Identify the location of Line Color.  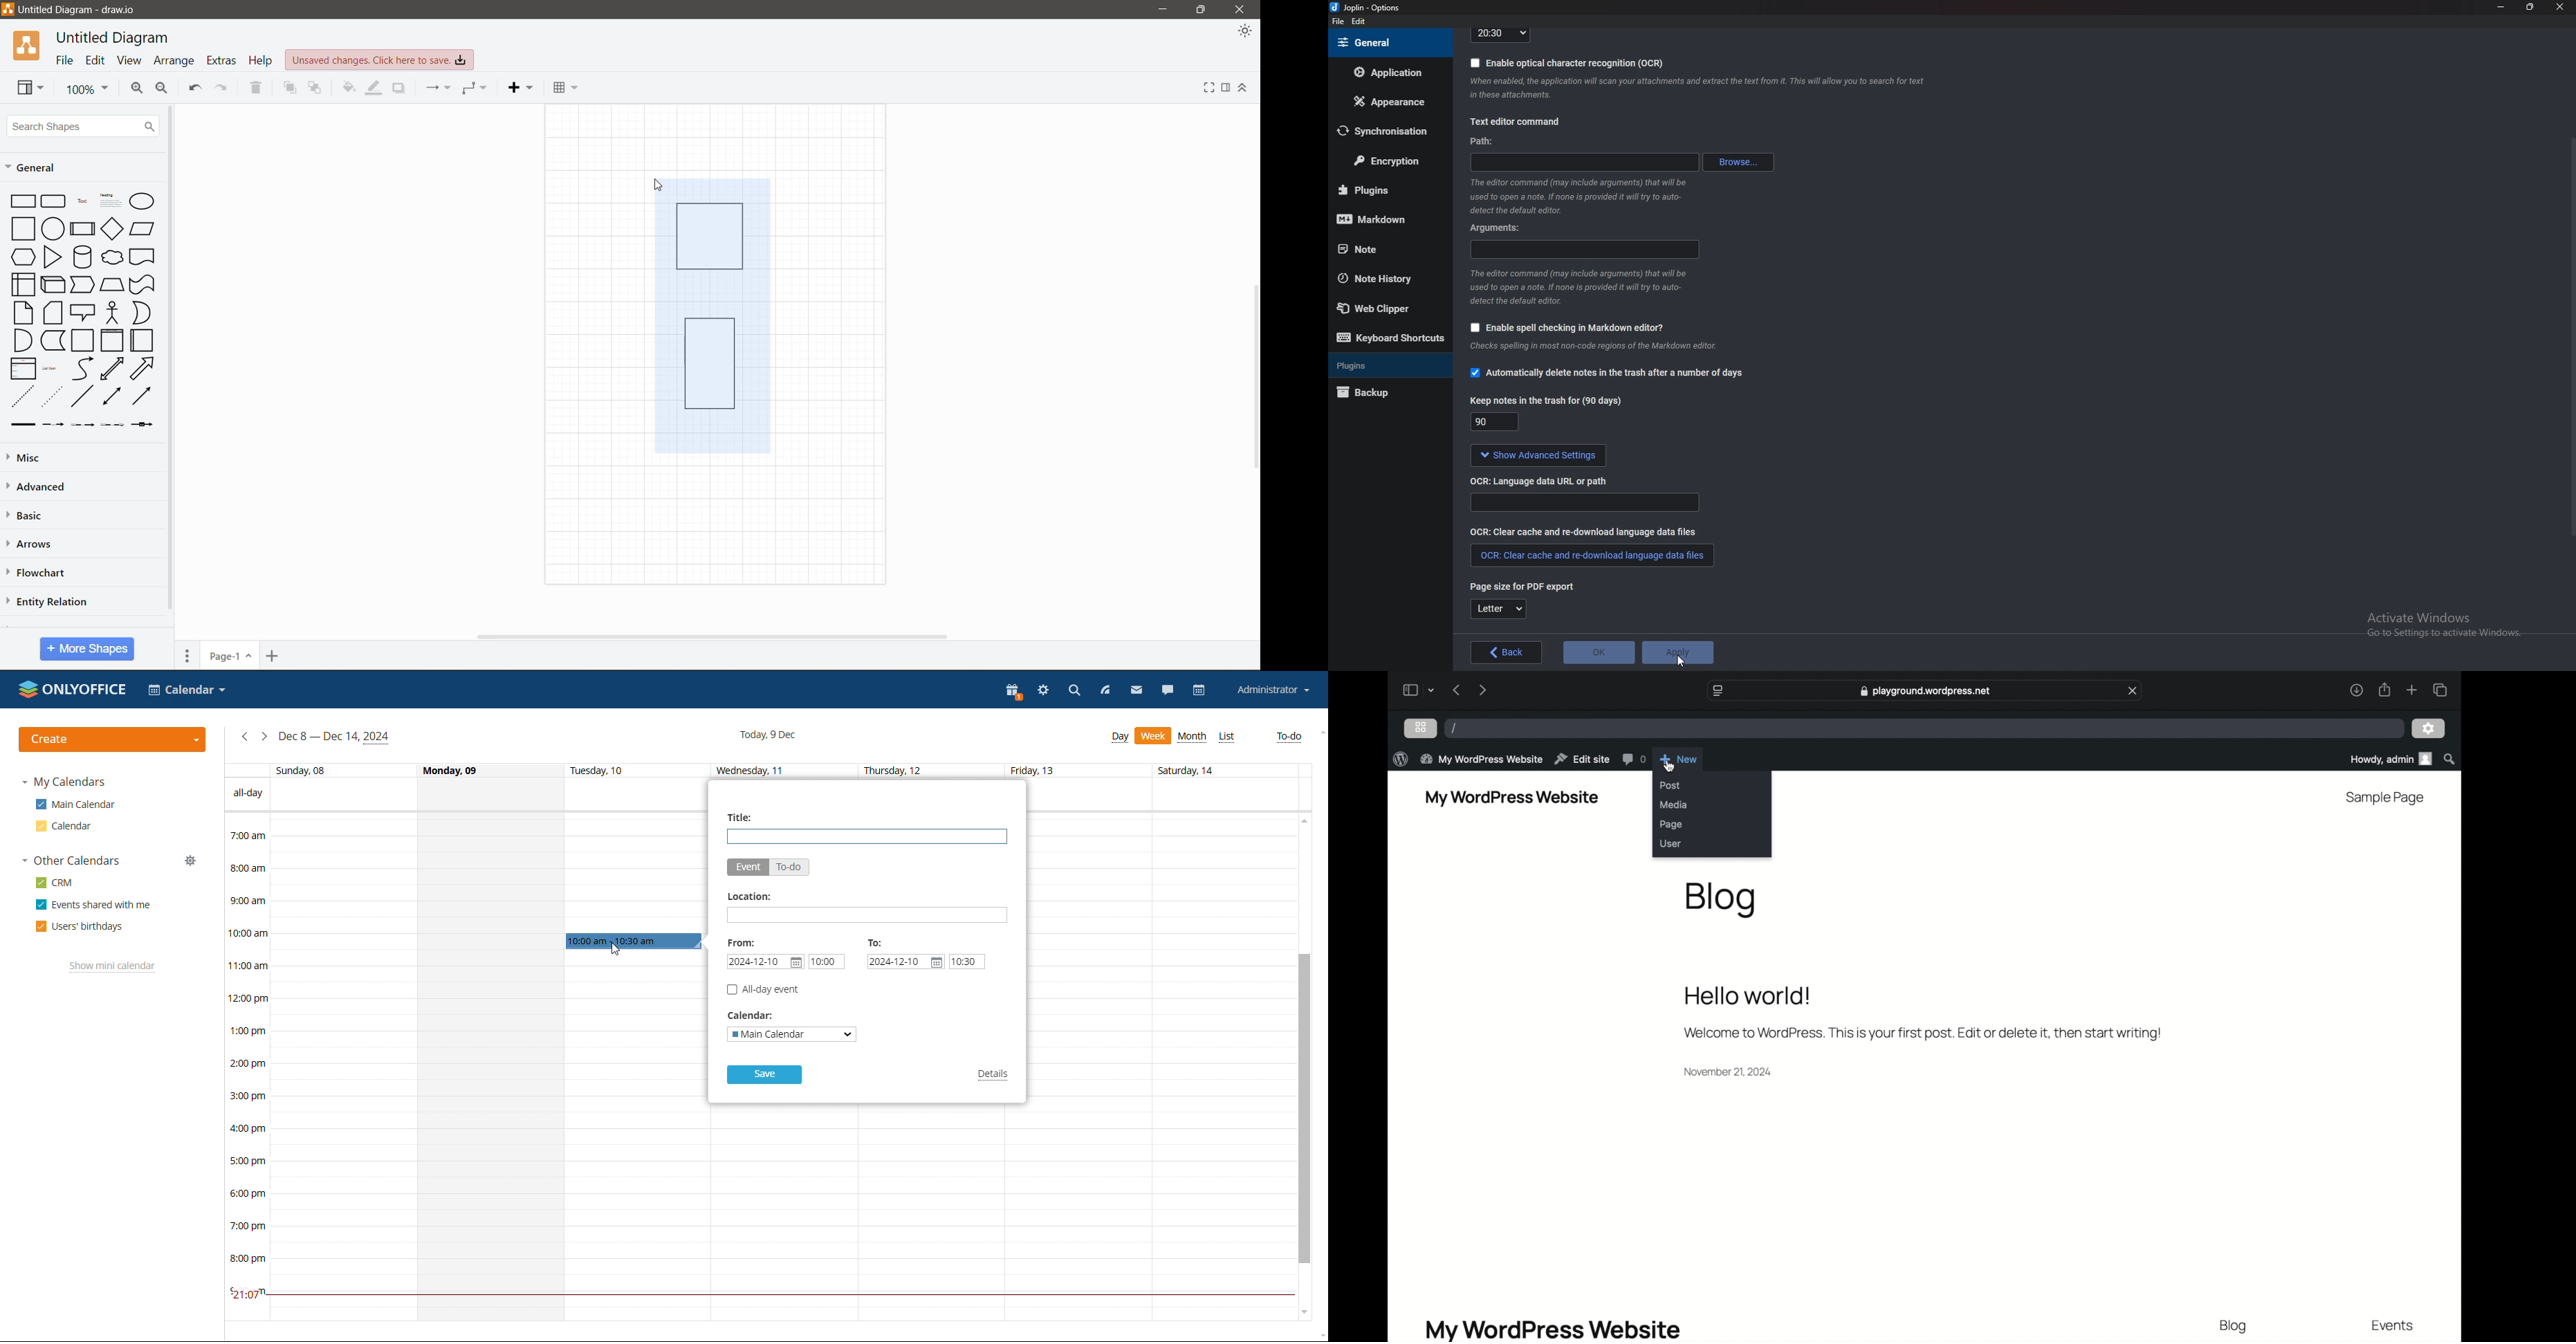
(373, 89).